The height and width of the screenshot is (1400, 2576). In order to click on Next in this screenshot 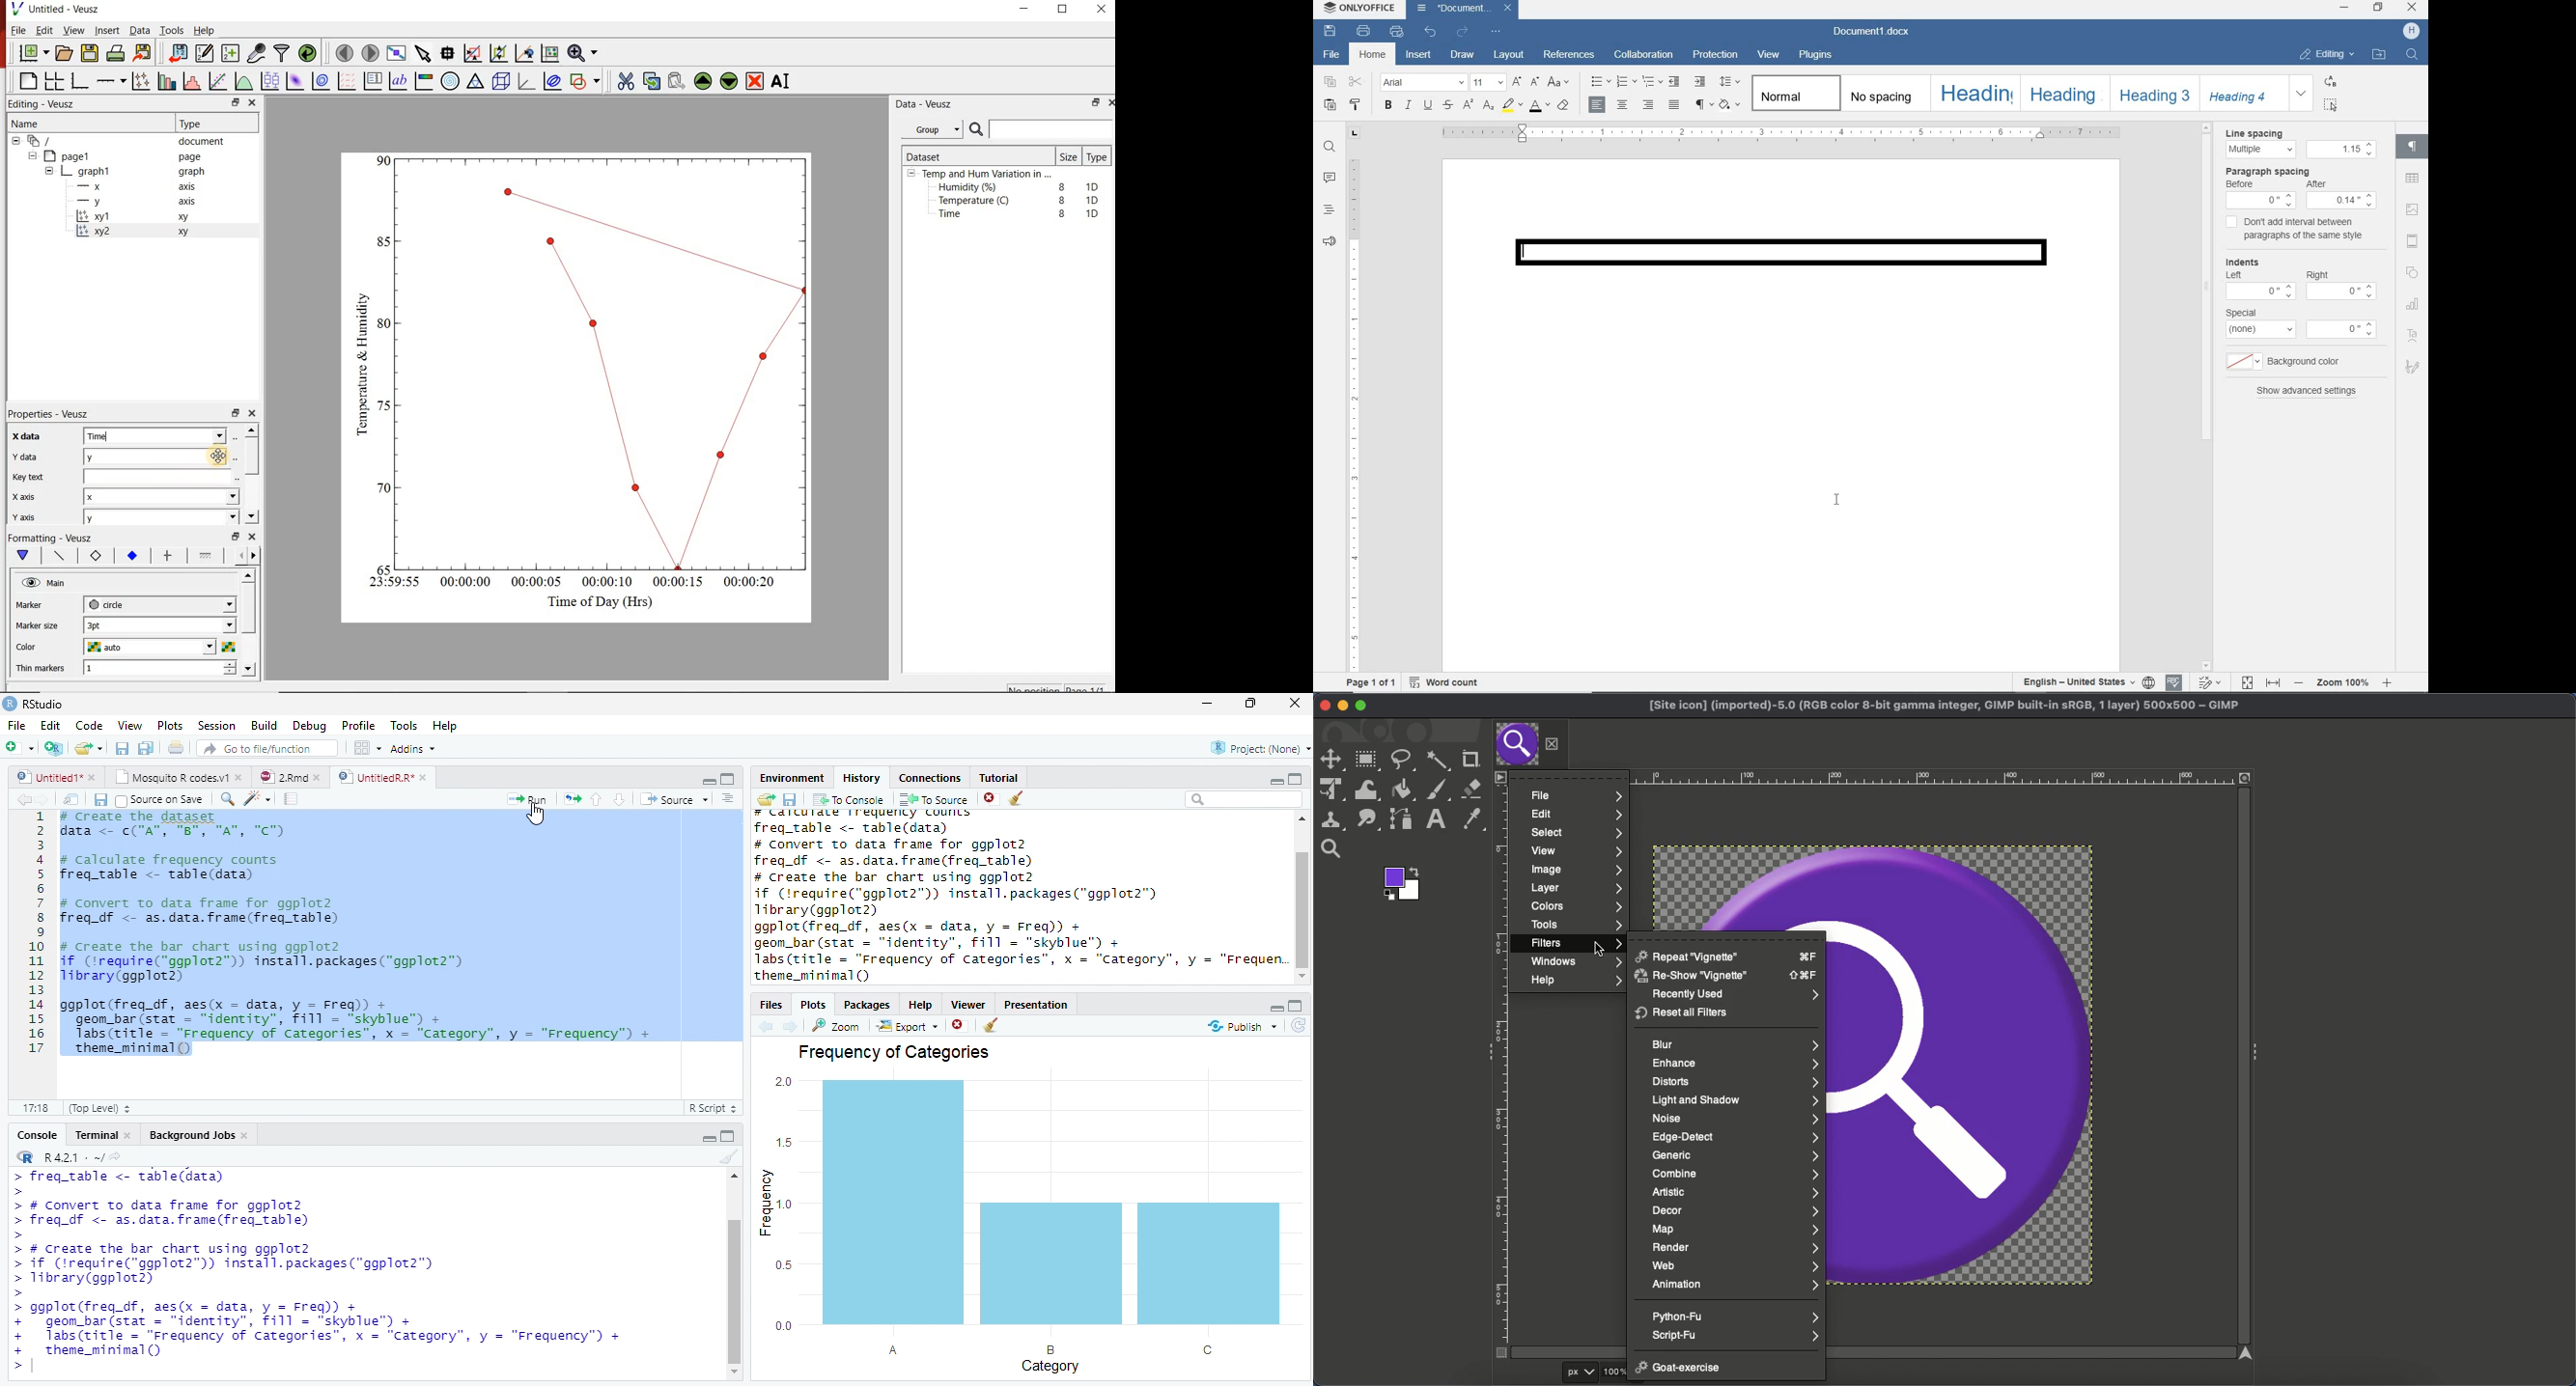, I will do `click(792, 1025)`.